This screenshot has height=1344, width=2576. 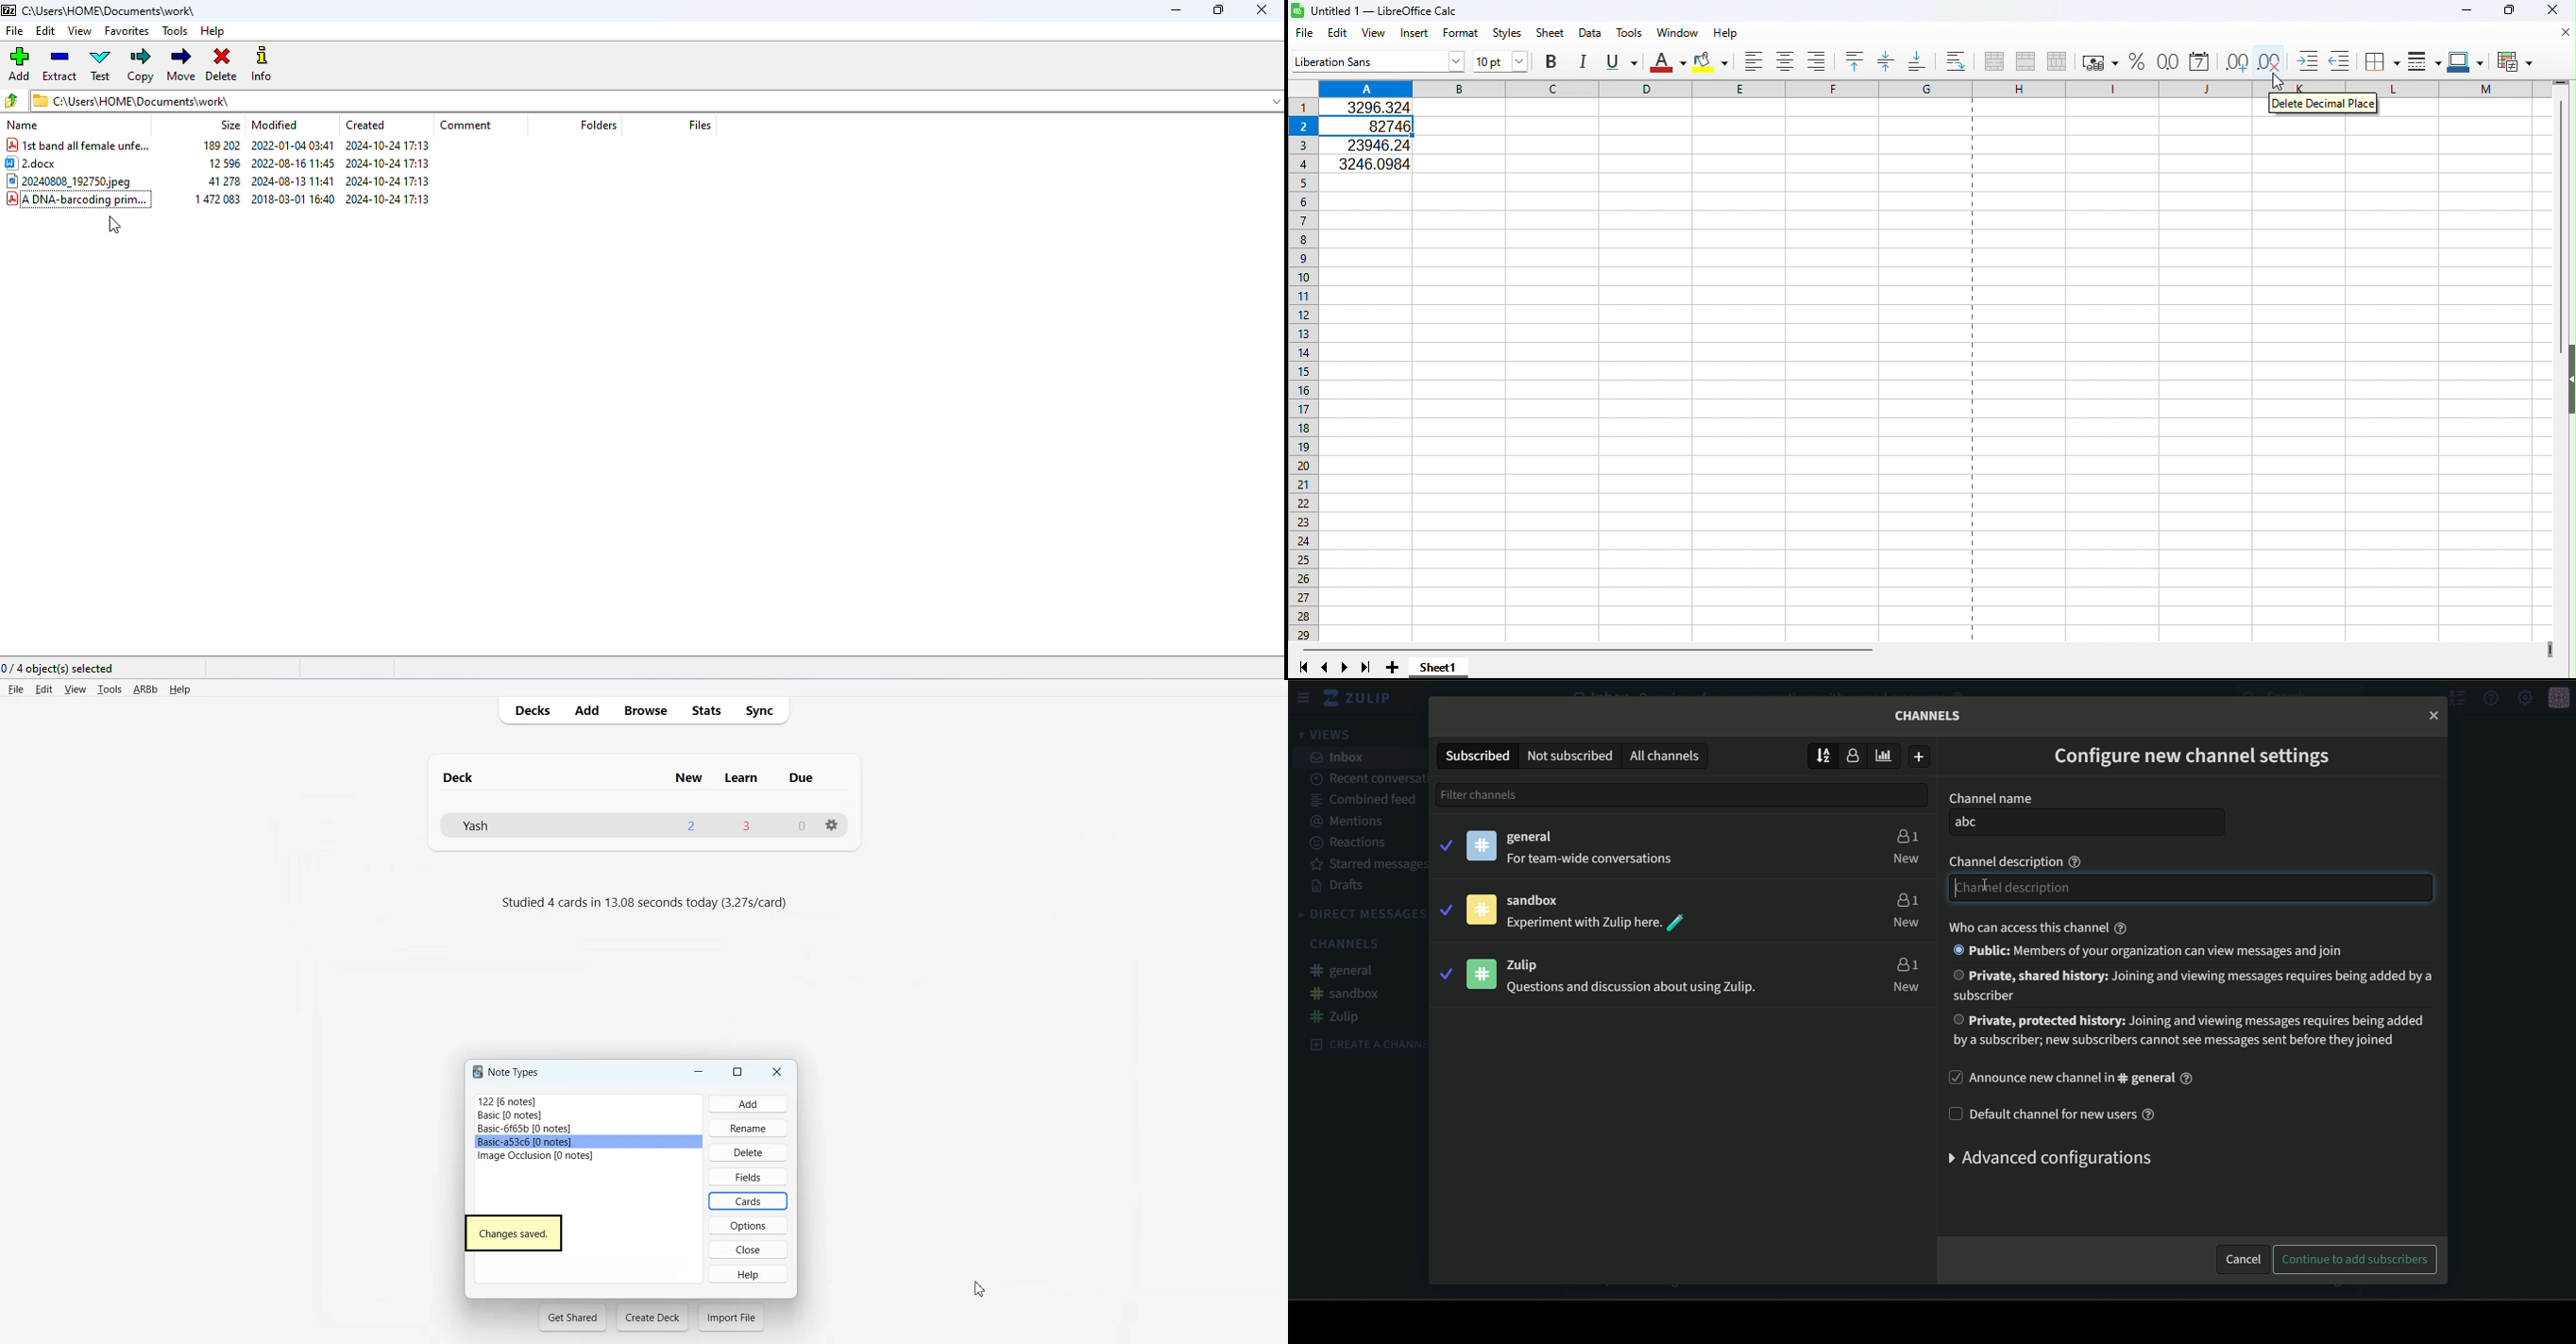 What do you see at coordinates (1908, 987) in the screenshot?
I see `new` at bounding box center [1908, 987].